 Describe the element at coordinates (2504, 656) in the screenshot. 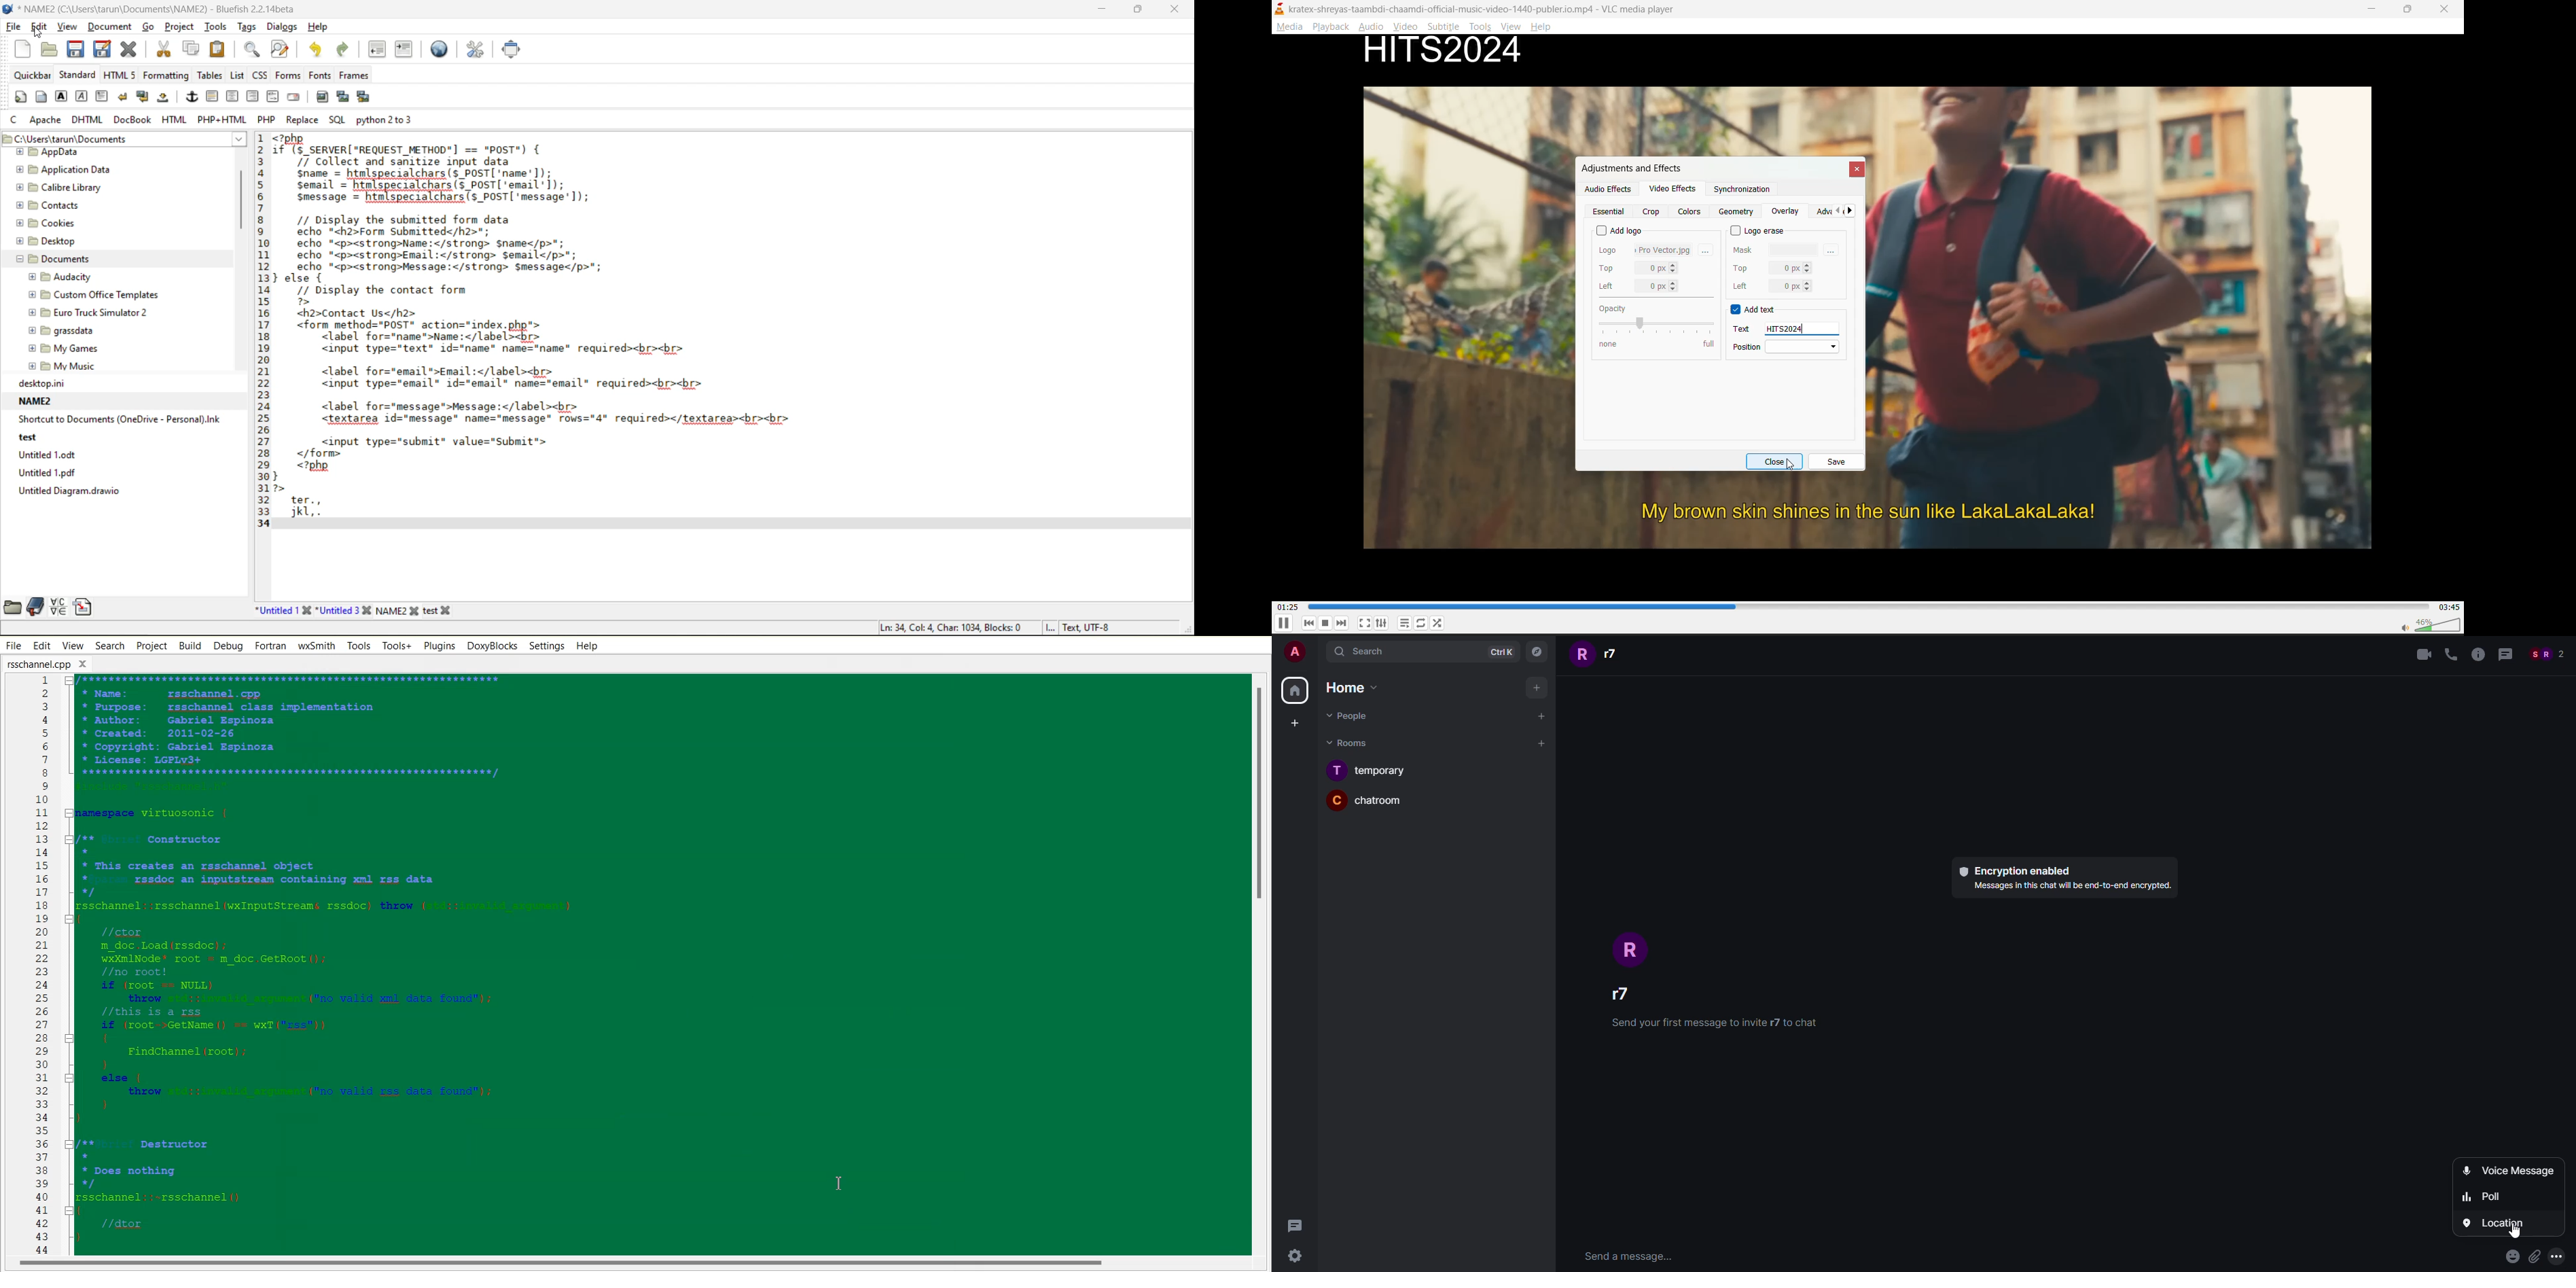

I see `Message` at that location.